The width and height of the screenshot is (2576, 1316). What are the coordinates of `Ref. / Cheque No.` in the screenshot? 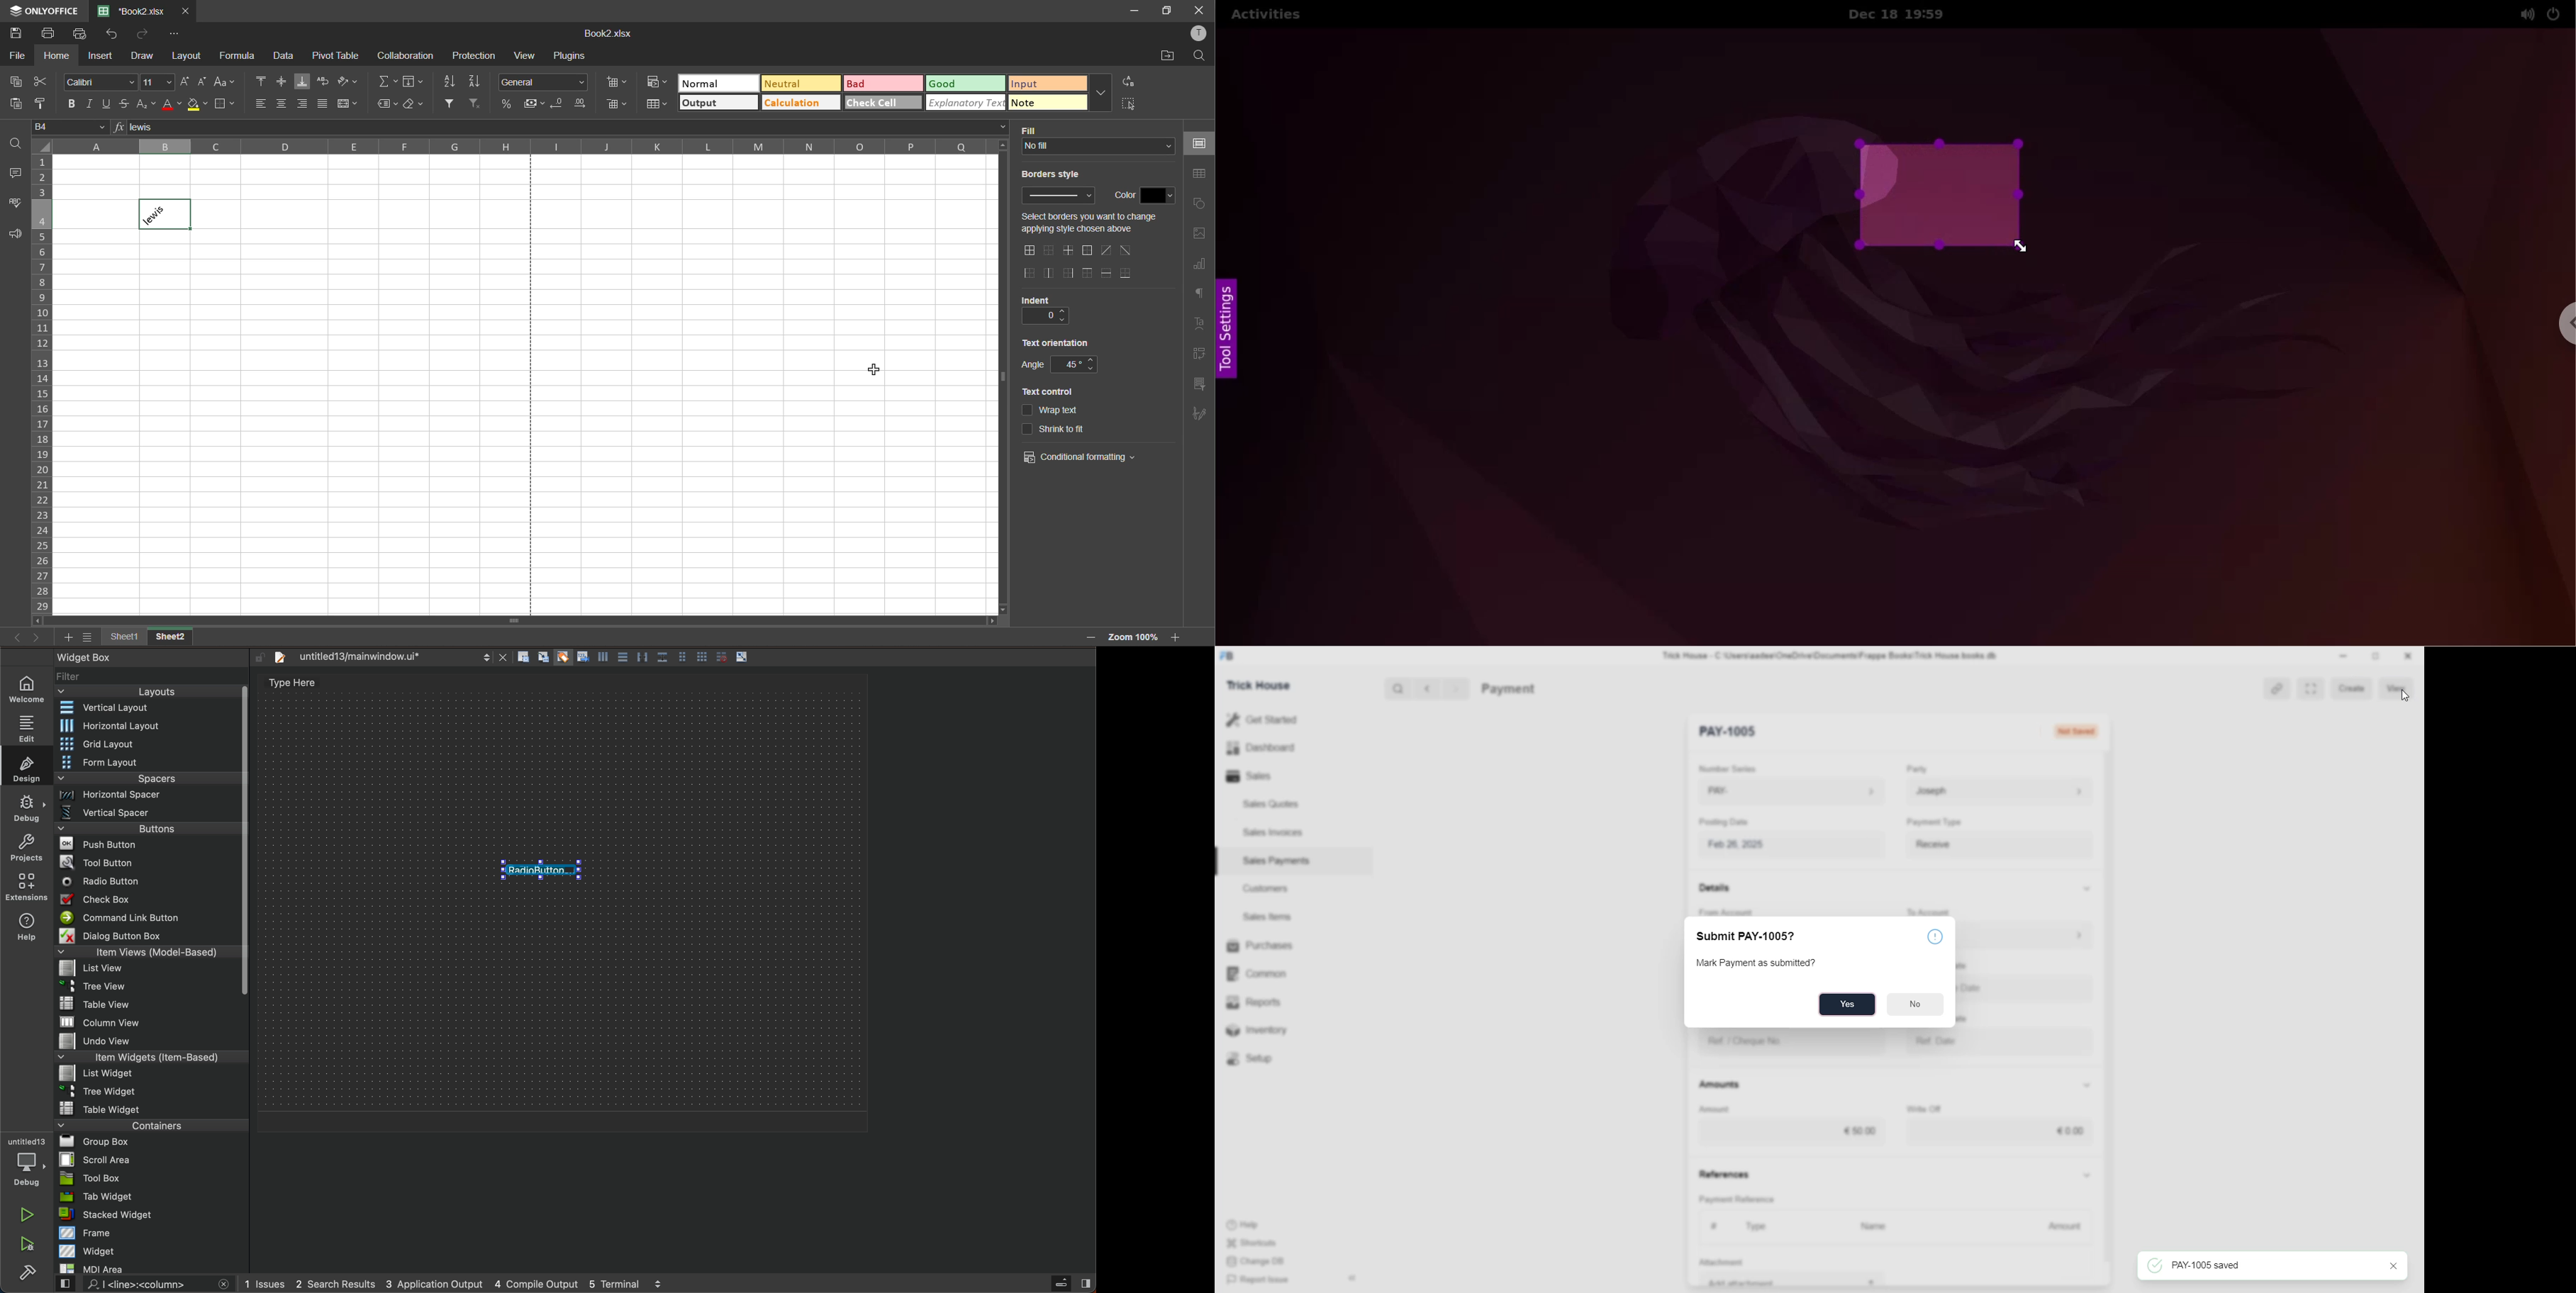 It's located at (1794, 1042).